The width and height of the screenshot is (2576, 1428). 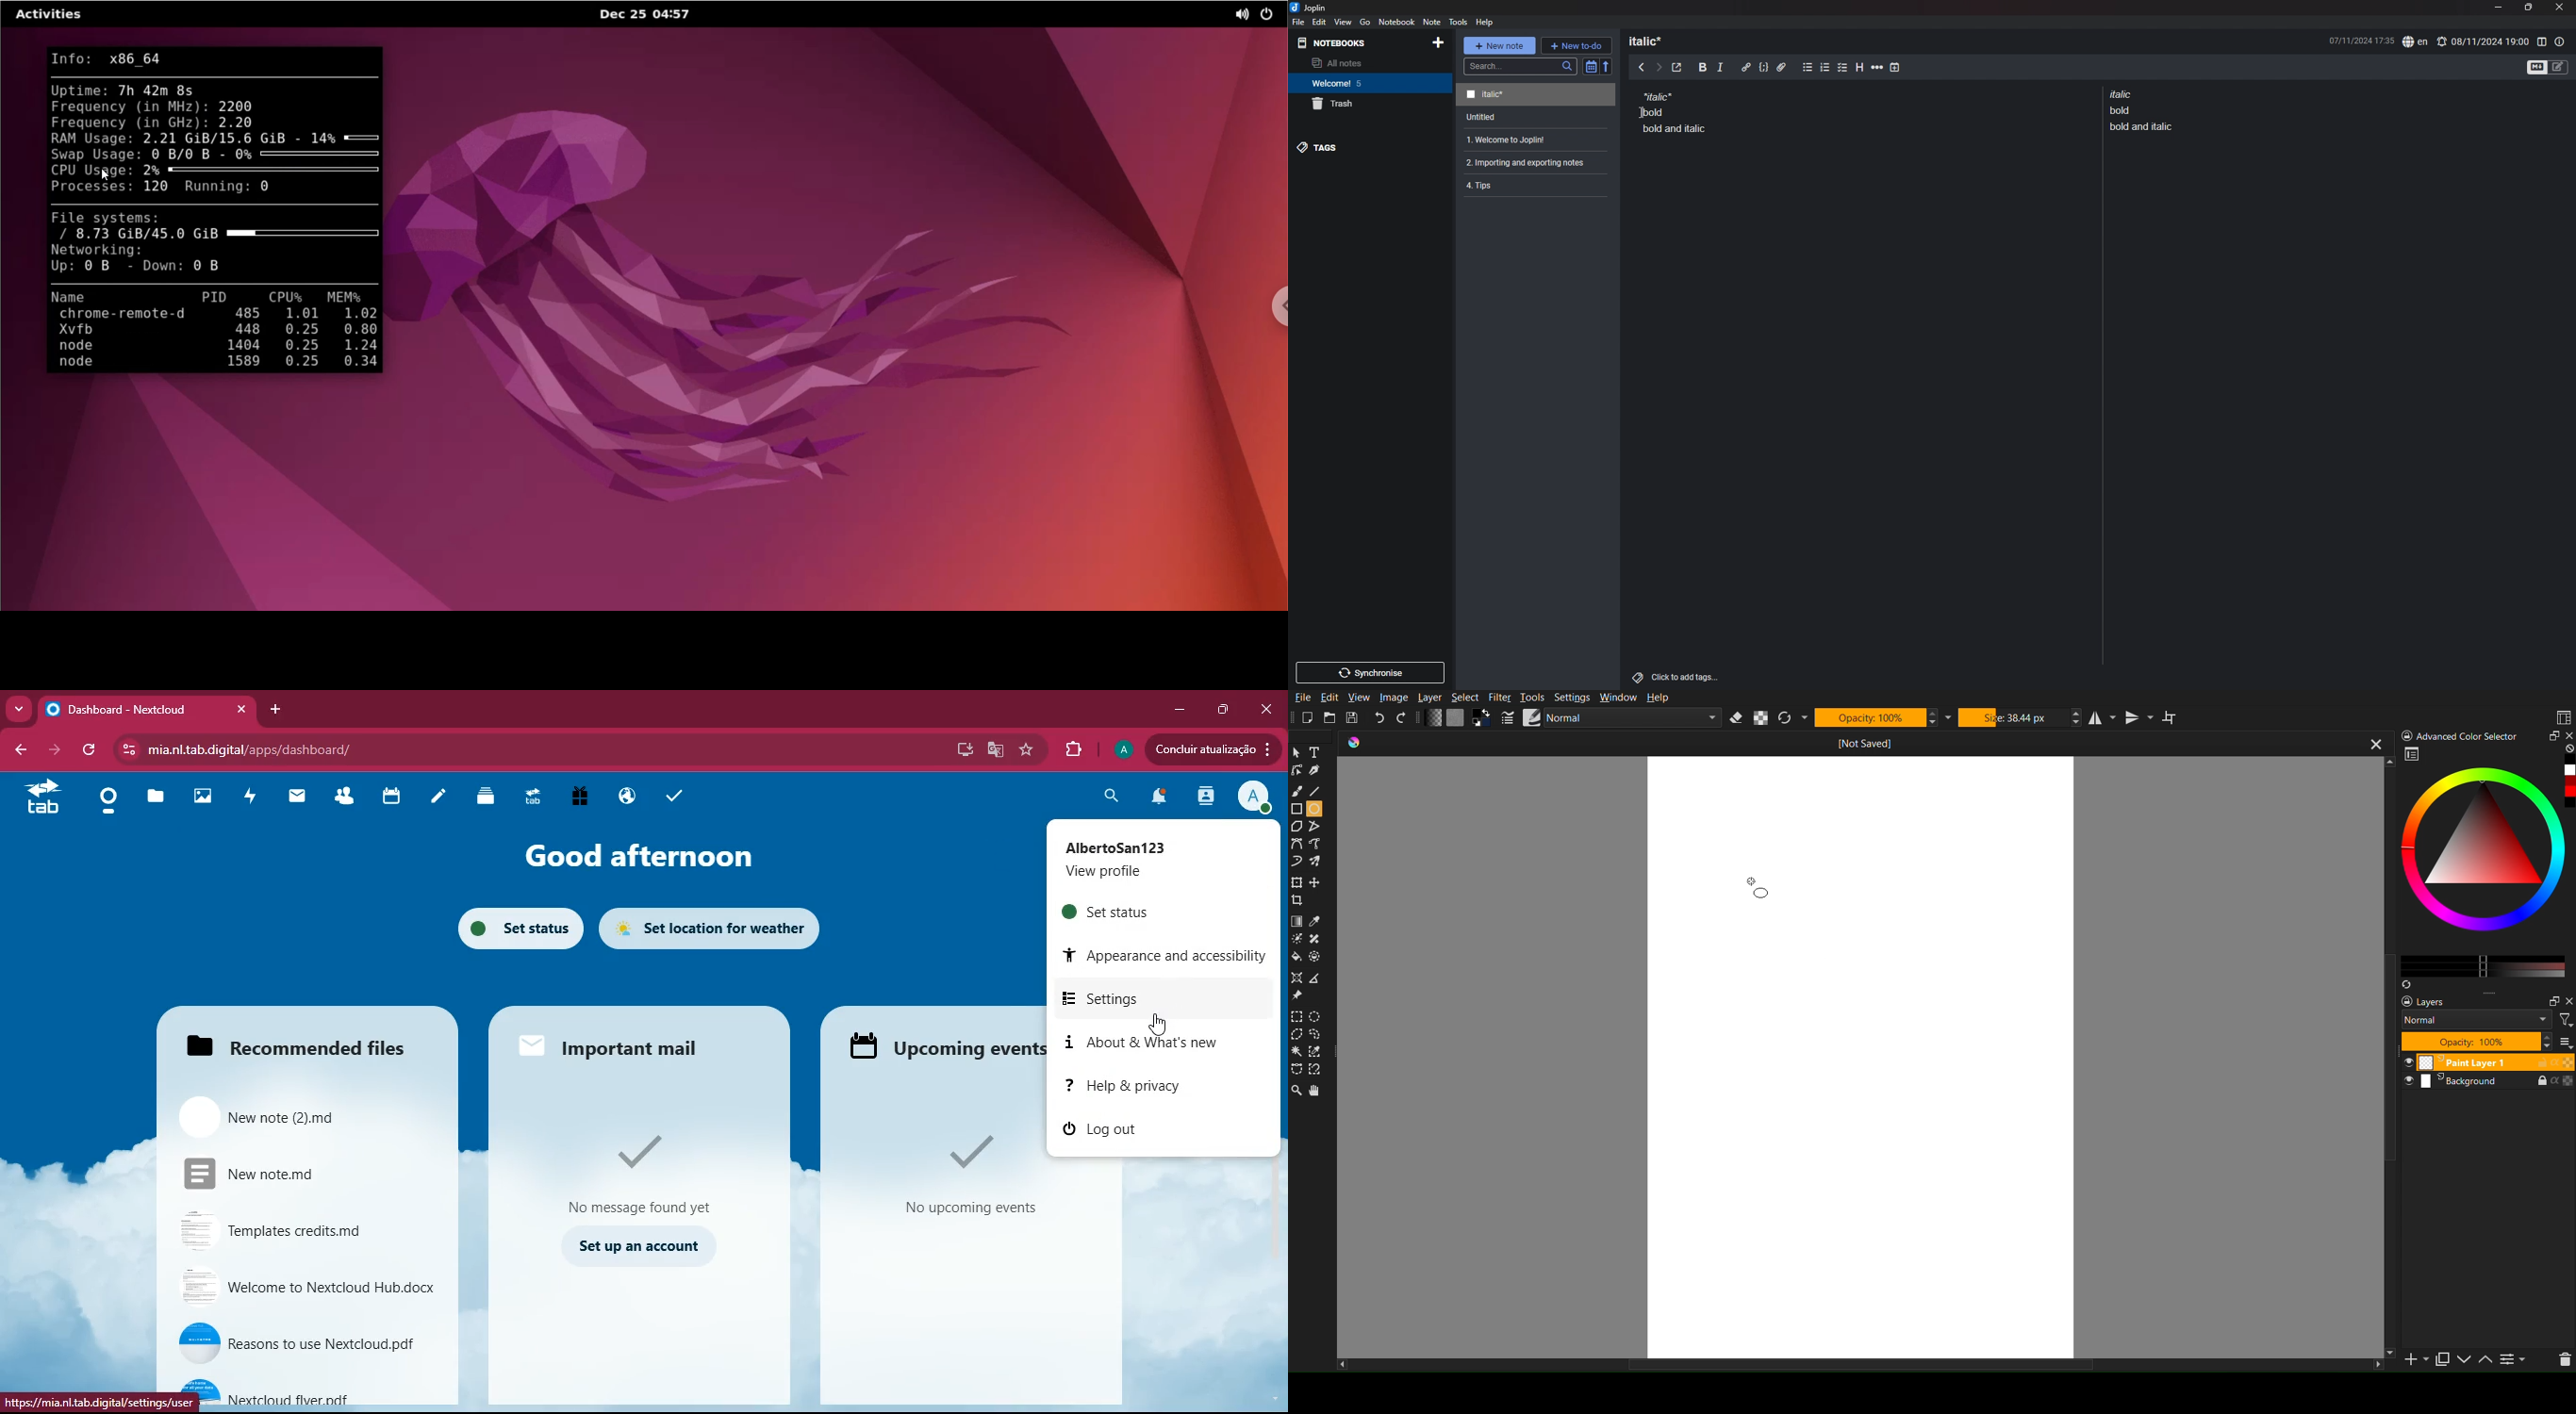 I want to click on activity, so click(x=251, y=799).